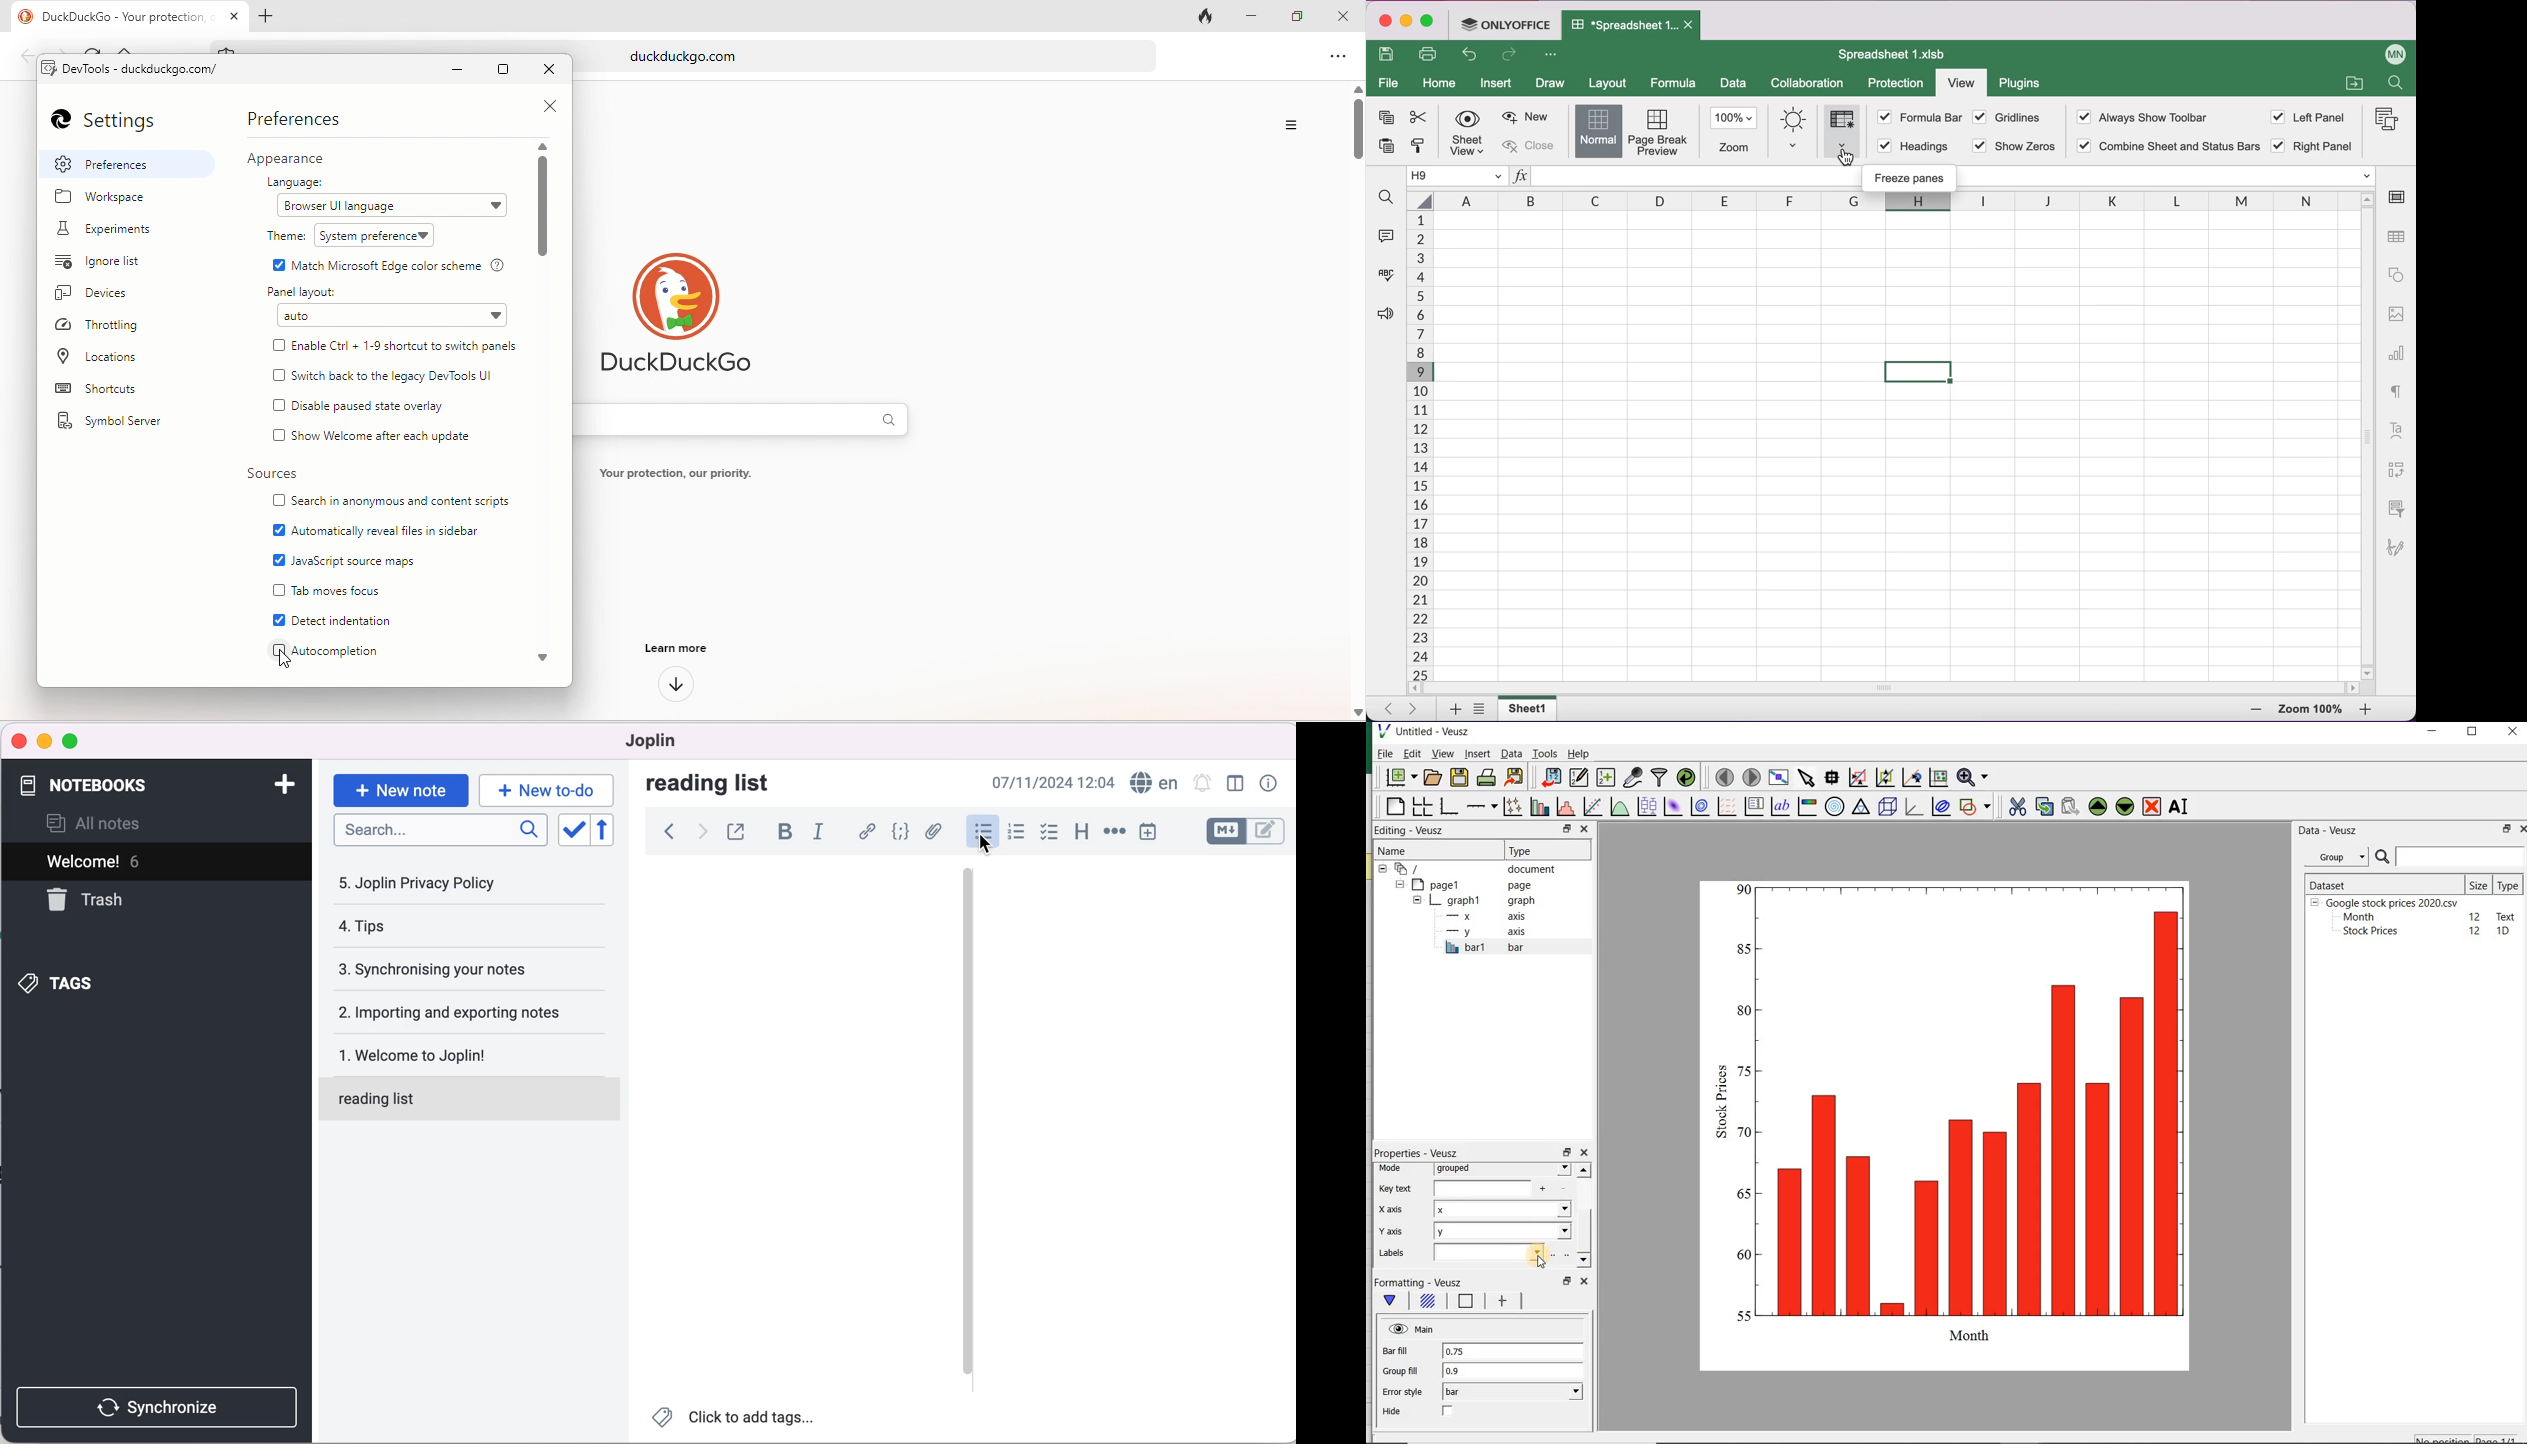 The image size is (2548, 1456). What do you see at coordinates (1734, 85) in the screenshot?
I see `data` at bounding box center [1734, 85].